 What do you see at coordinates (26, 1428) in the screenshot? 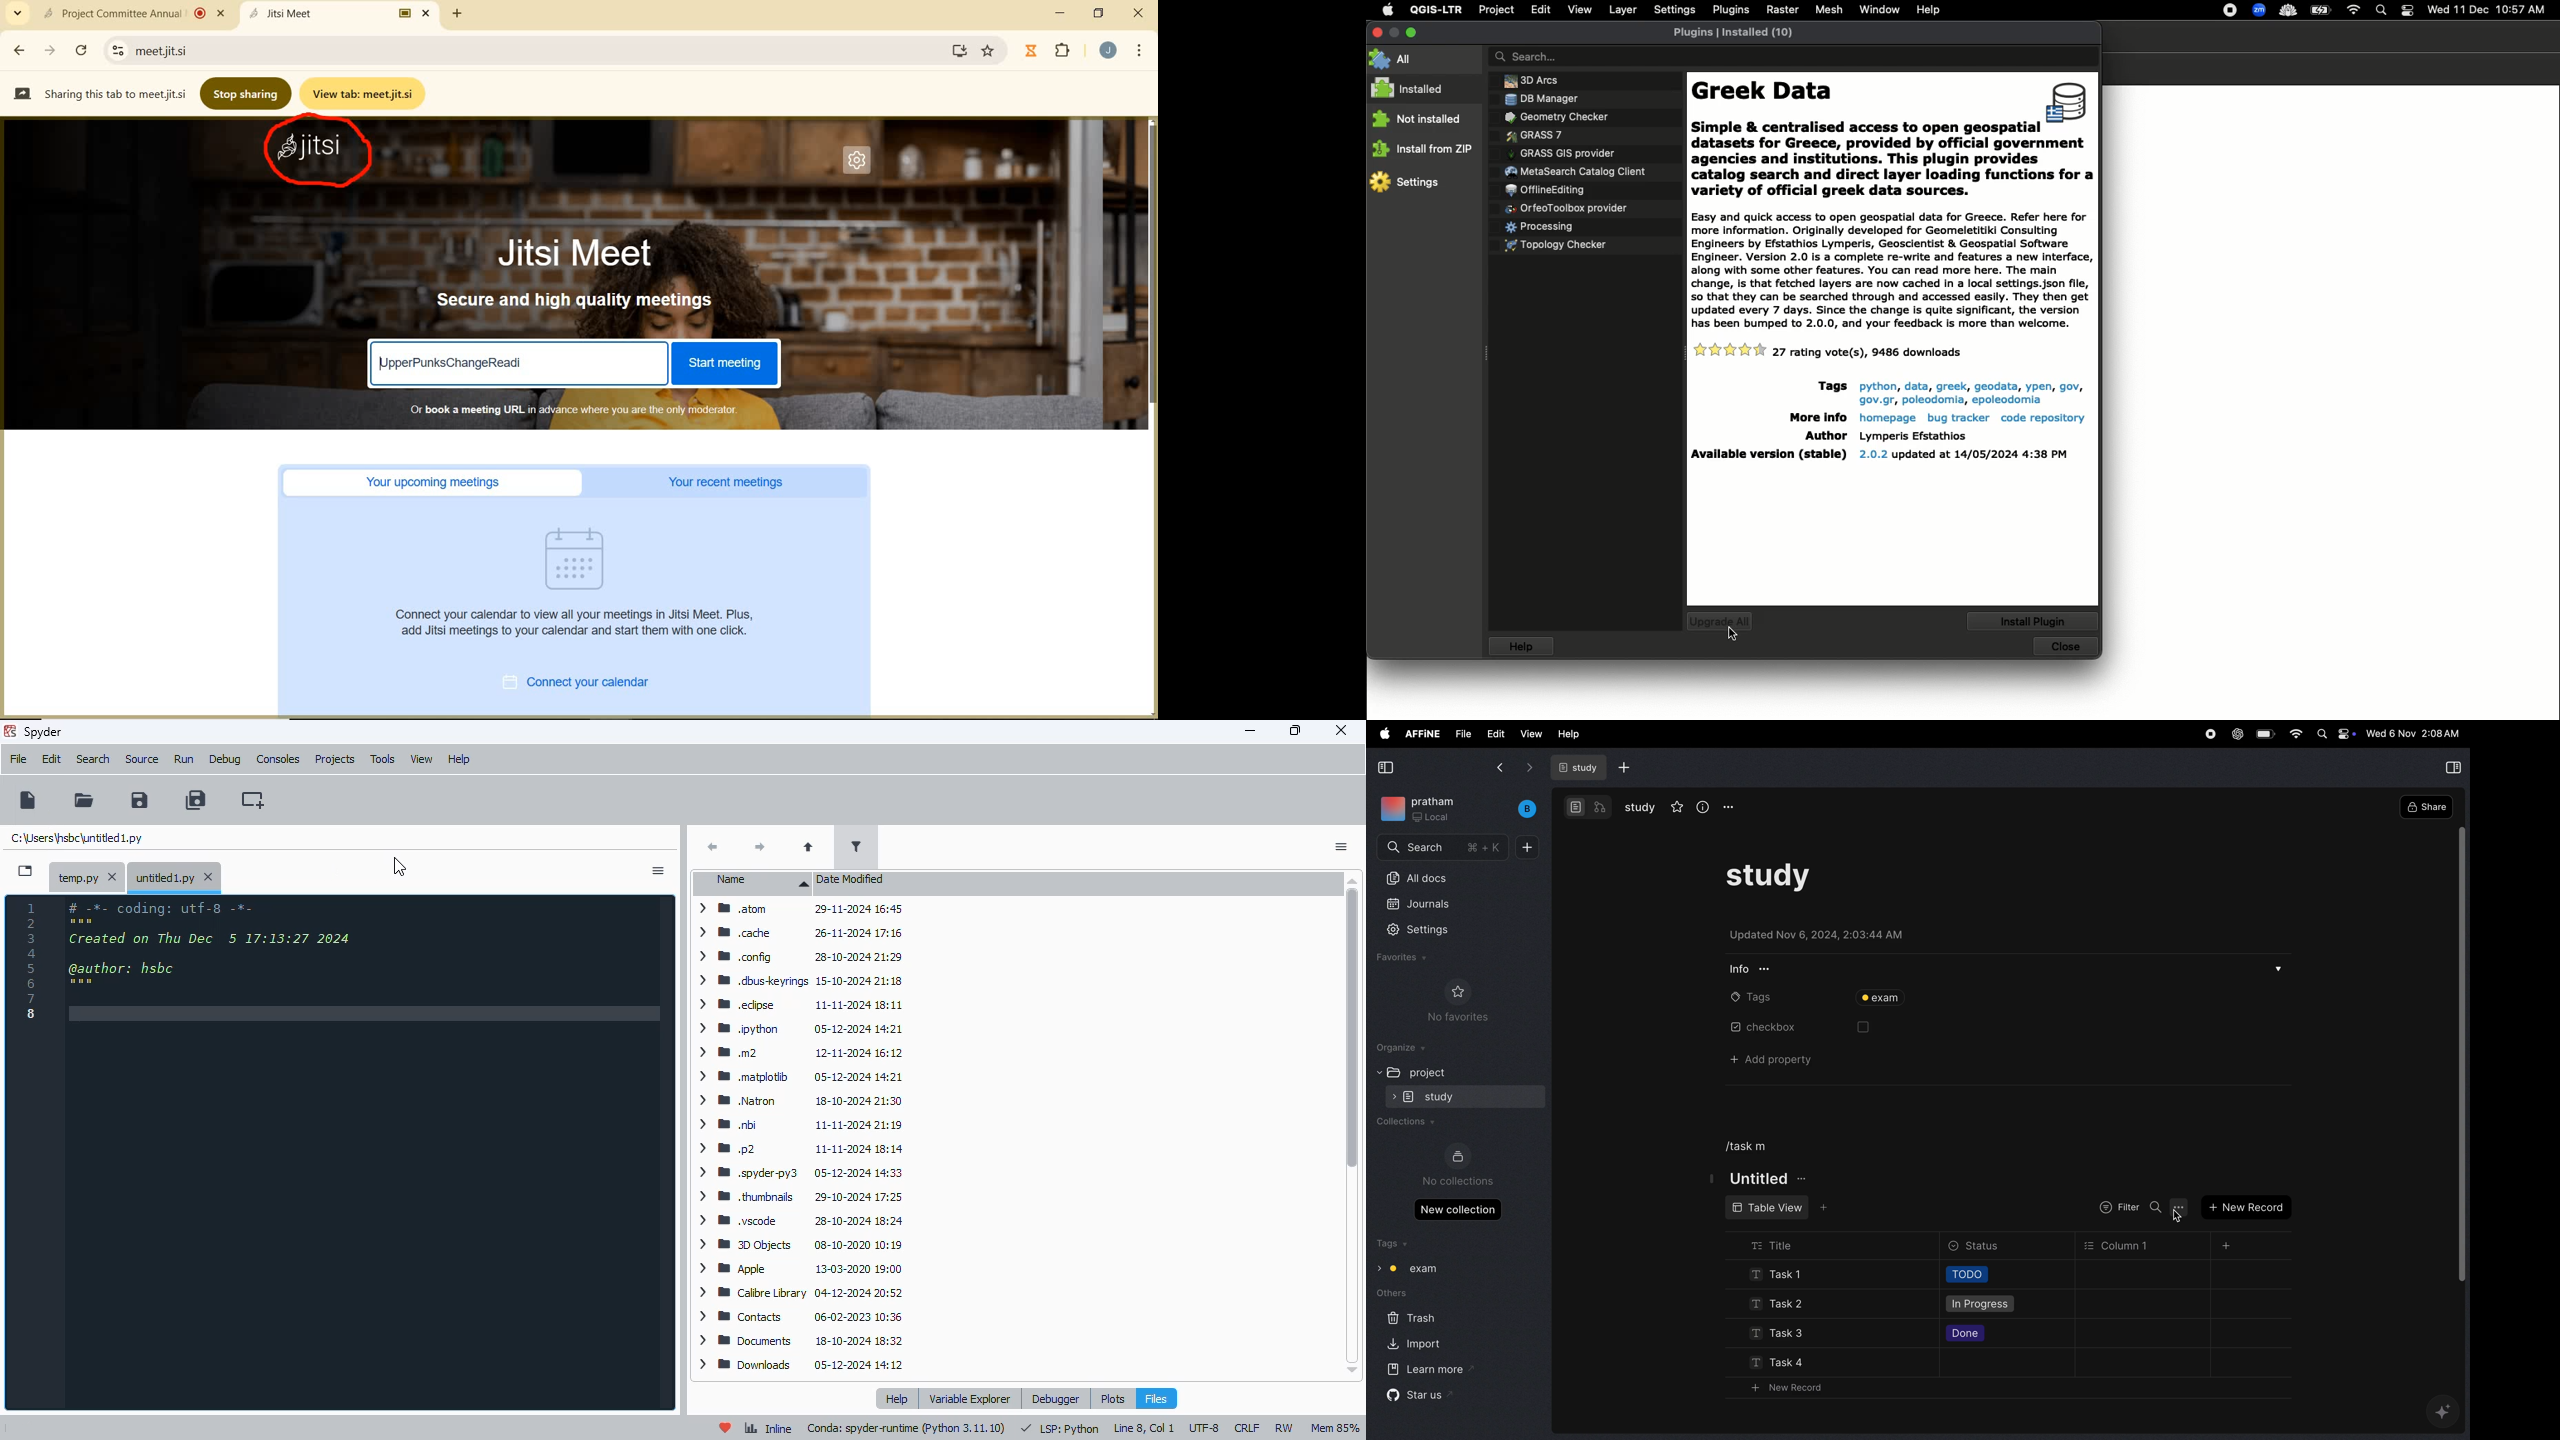
I see `new file` at bounding box center [26, 1428].